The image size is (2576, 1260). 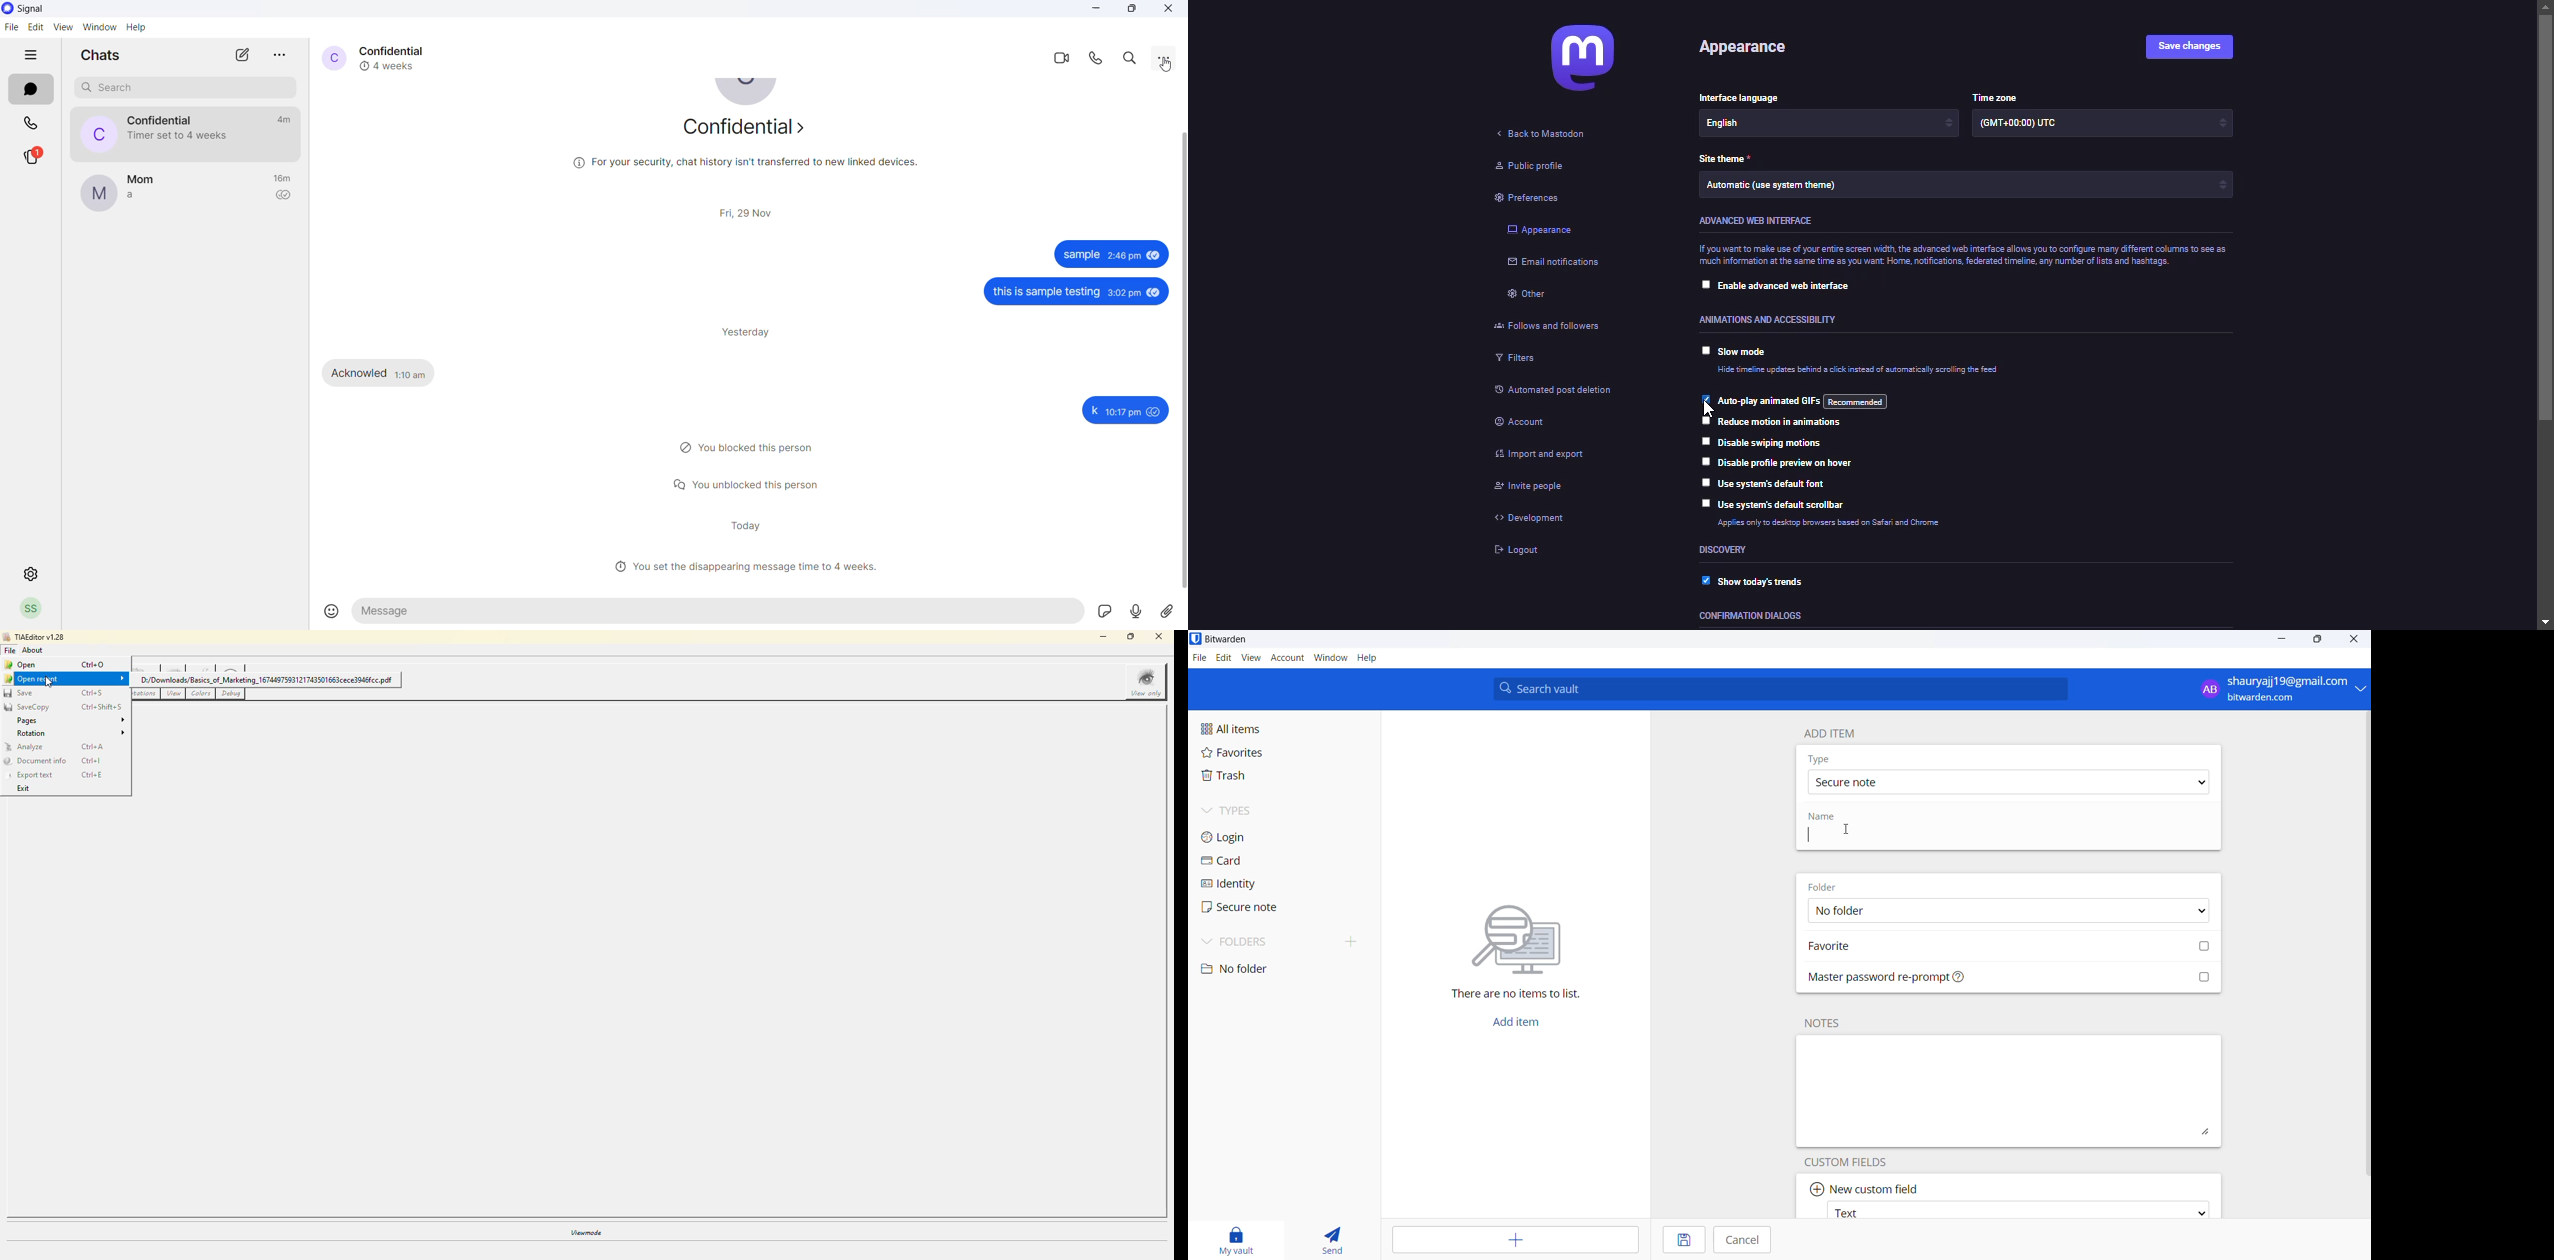 I want to click on today heading, so click(x=746, y=525).